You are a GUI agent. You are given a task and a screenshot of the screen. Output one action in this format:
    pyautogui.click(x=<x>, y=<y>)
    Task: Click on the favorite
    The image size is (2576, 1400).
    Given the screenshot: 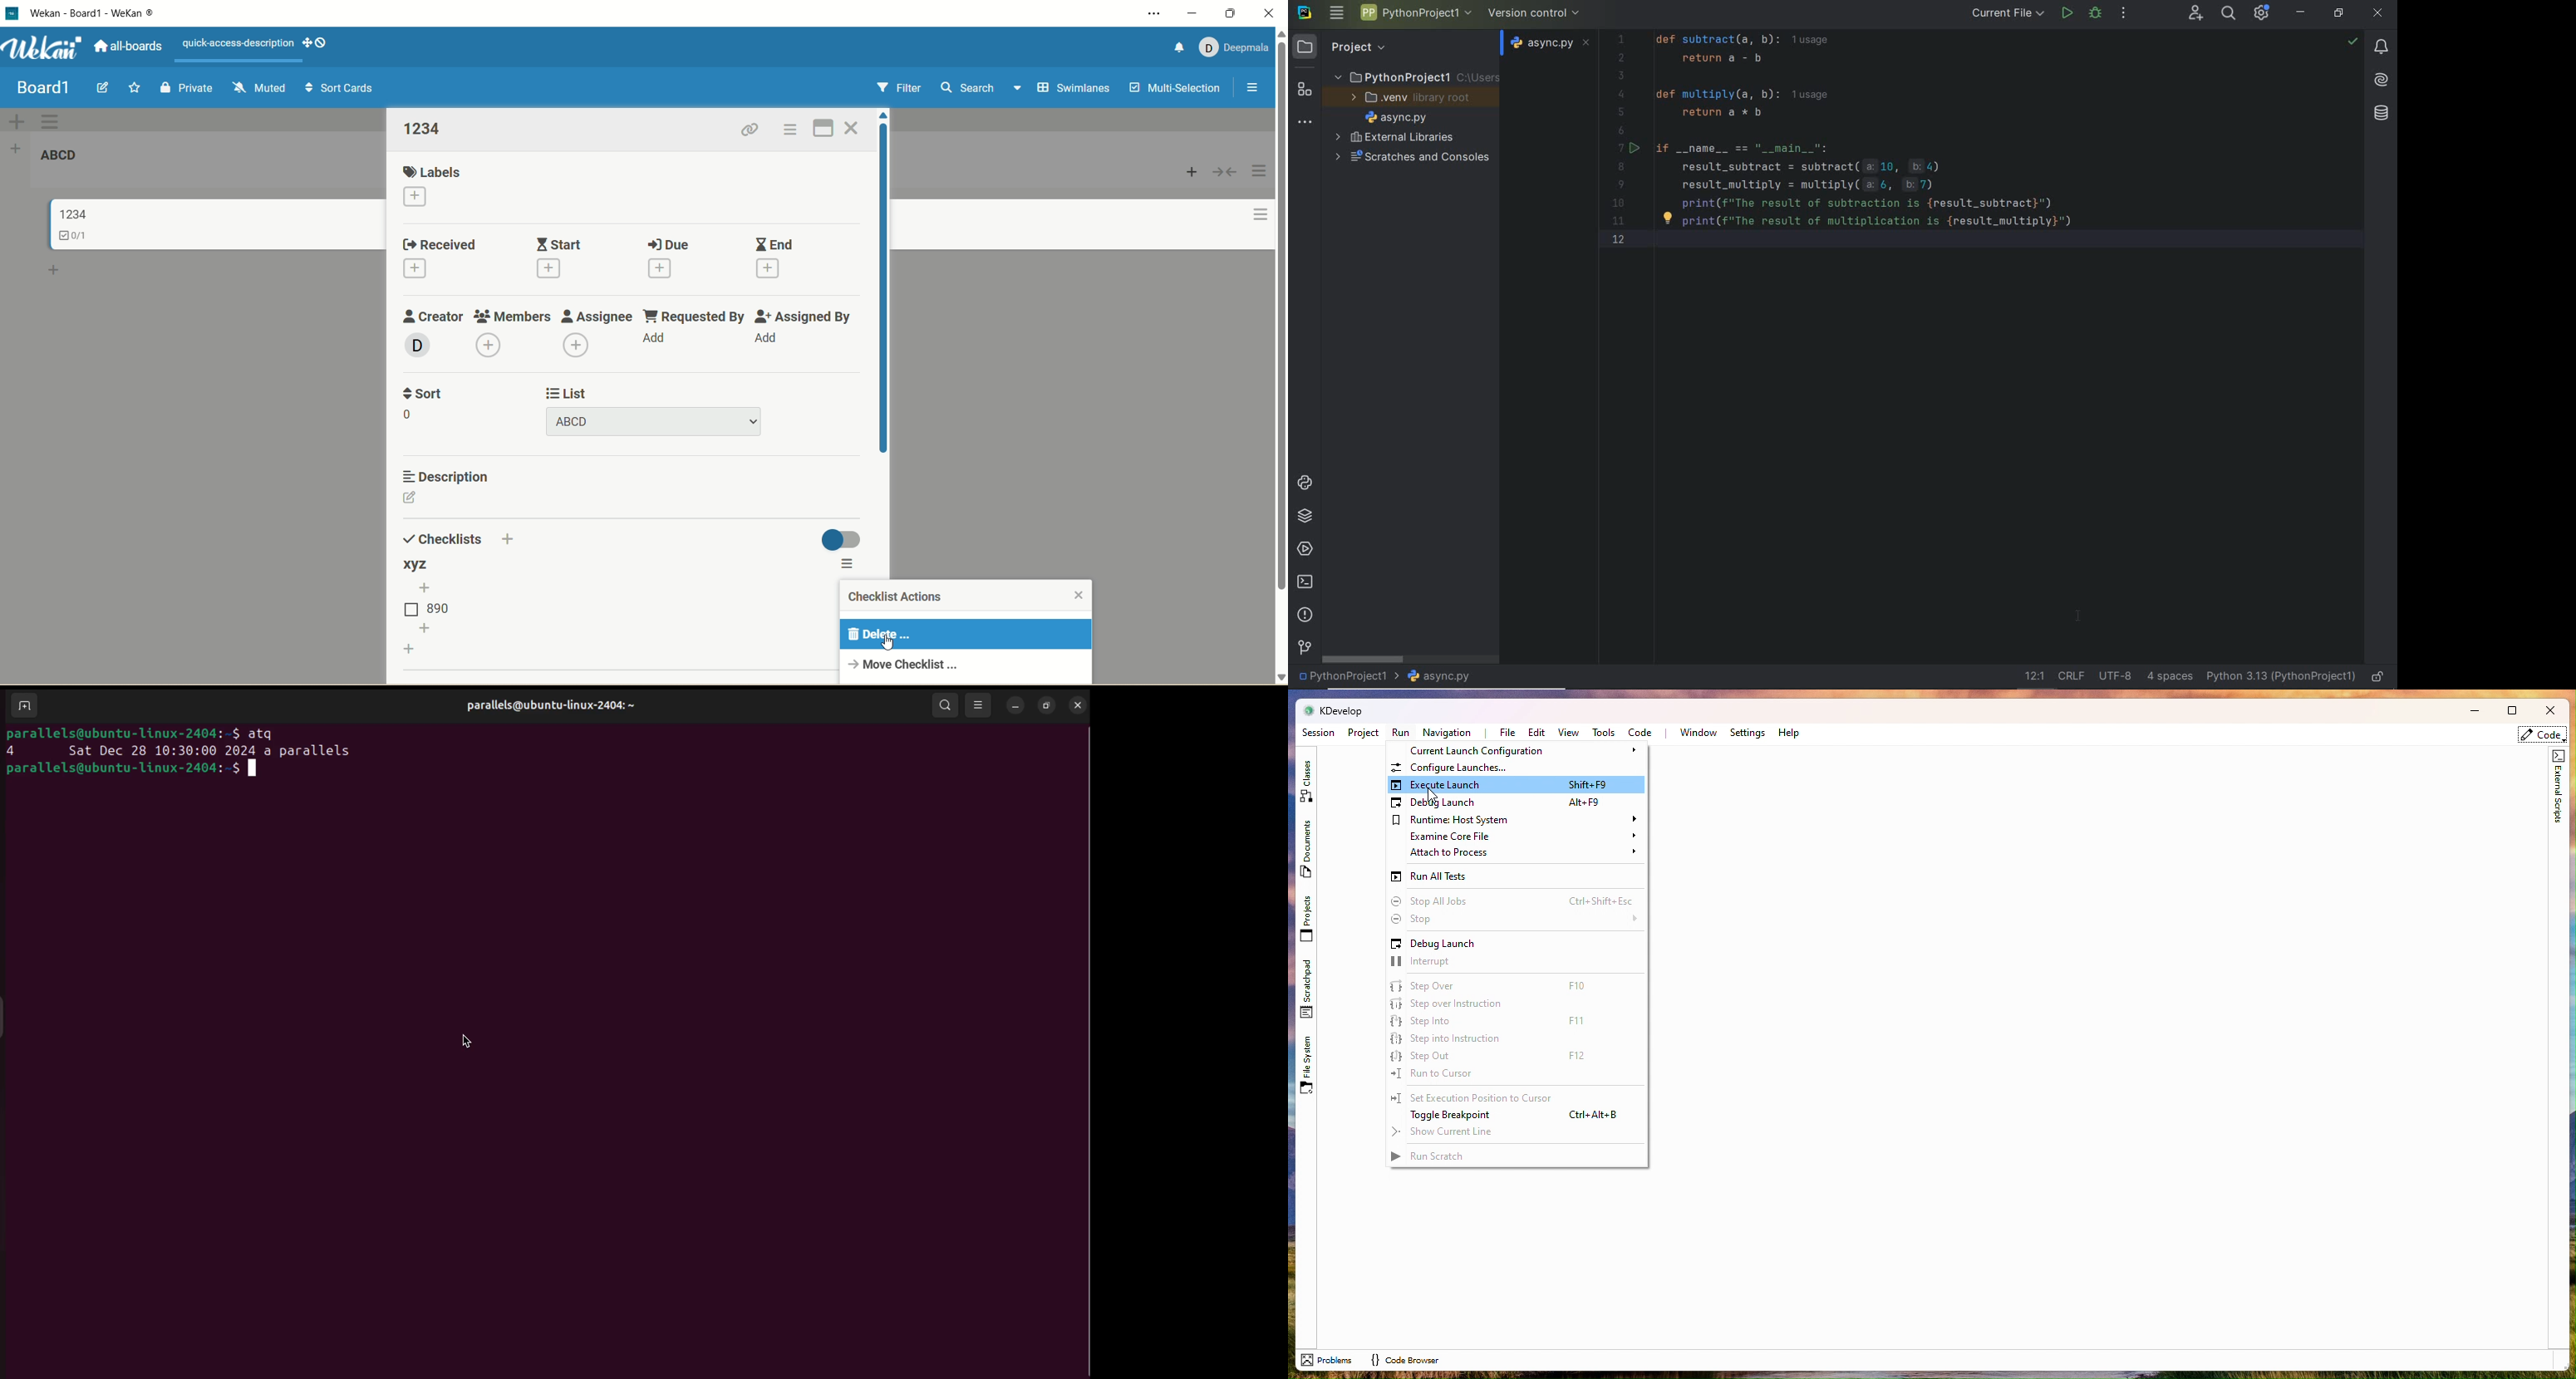 What is the action you would take?
    pyautogui.click(x=136, y=87)
    